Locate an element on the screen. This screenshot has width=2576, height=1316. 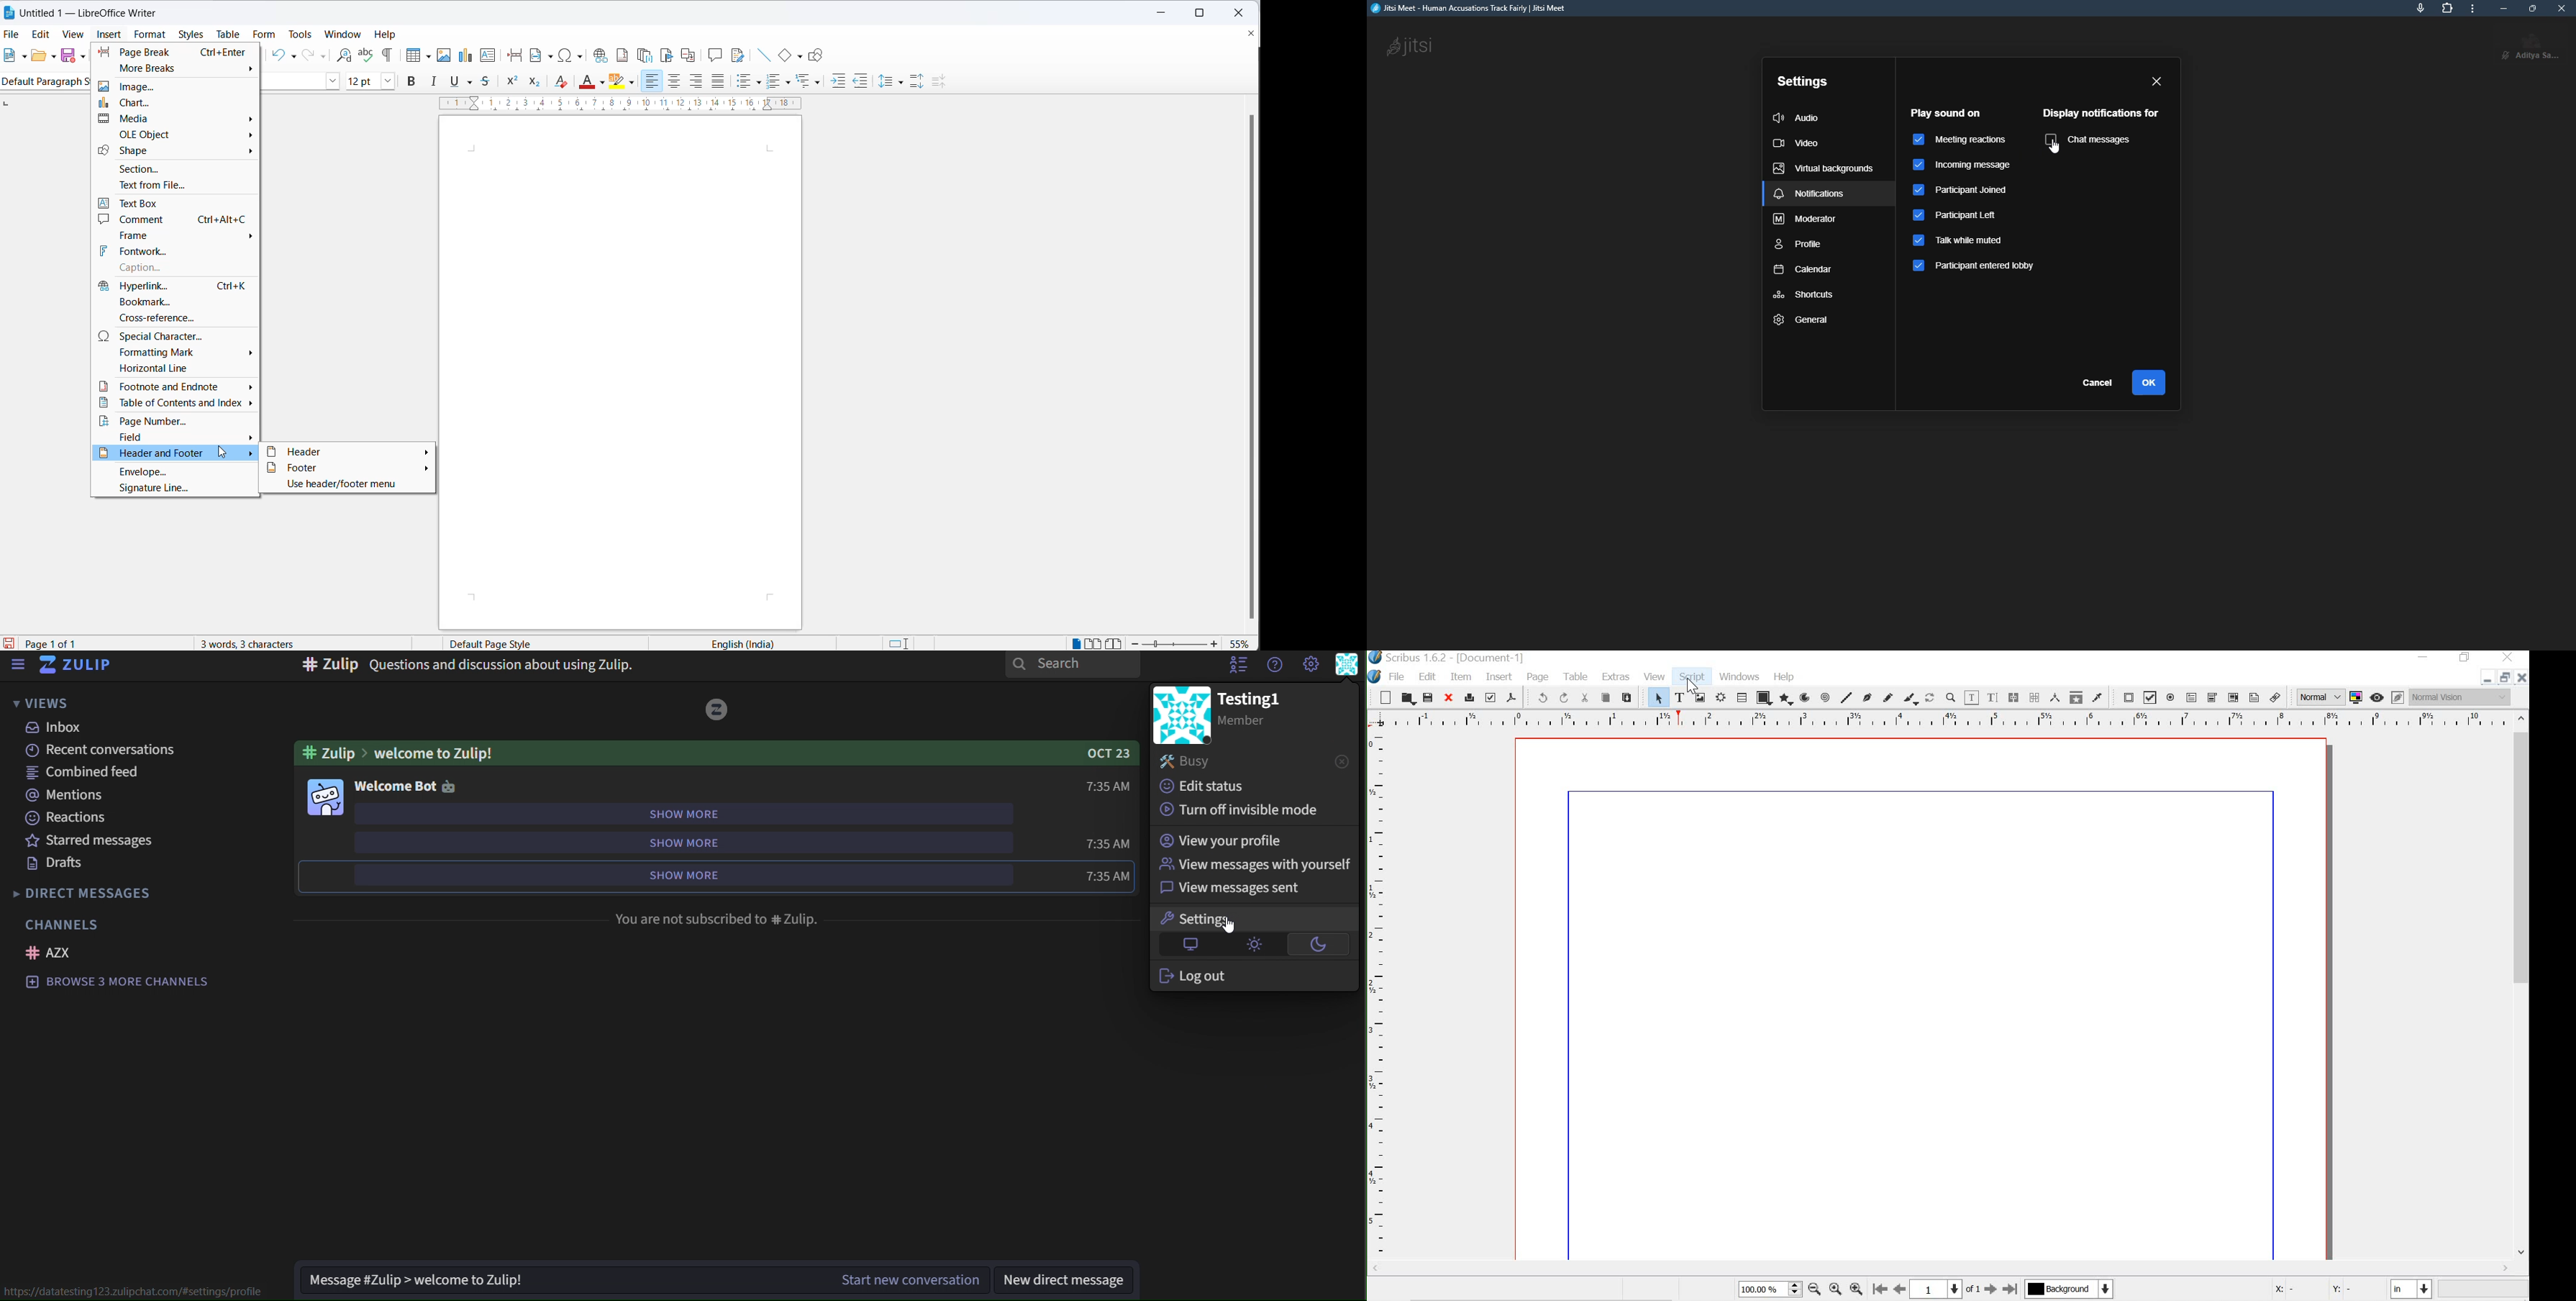
video is located at coordinates (1796, 142).